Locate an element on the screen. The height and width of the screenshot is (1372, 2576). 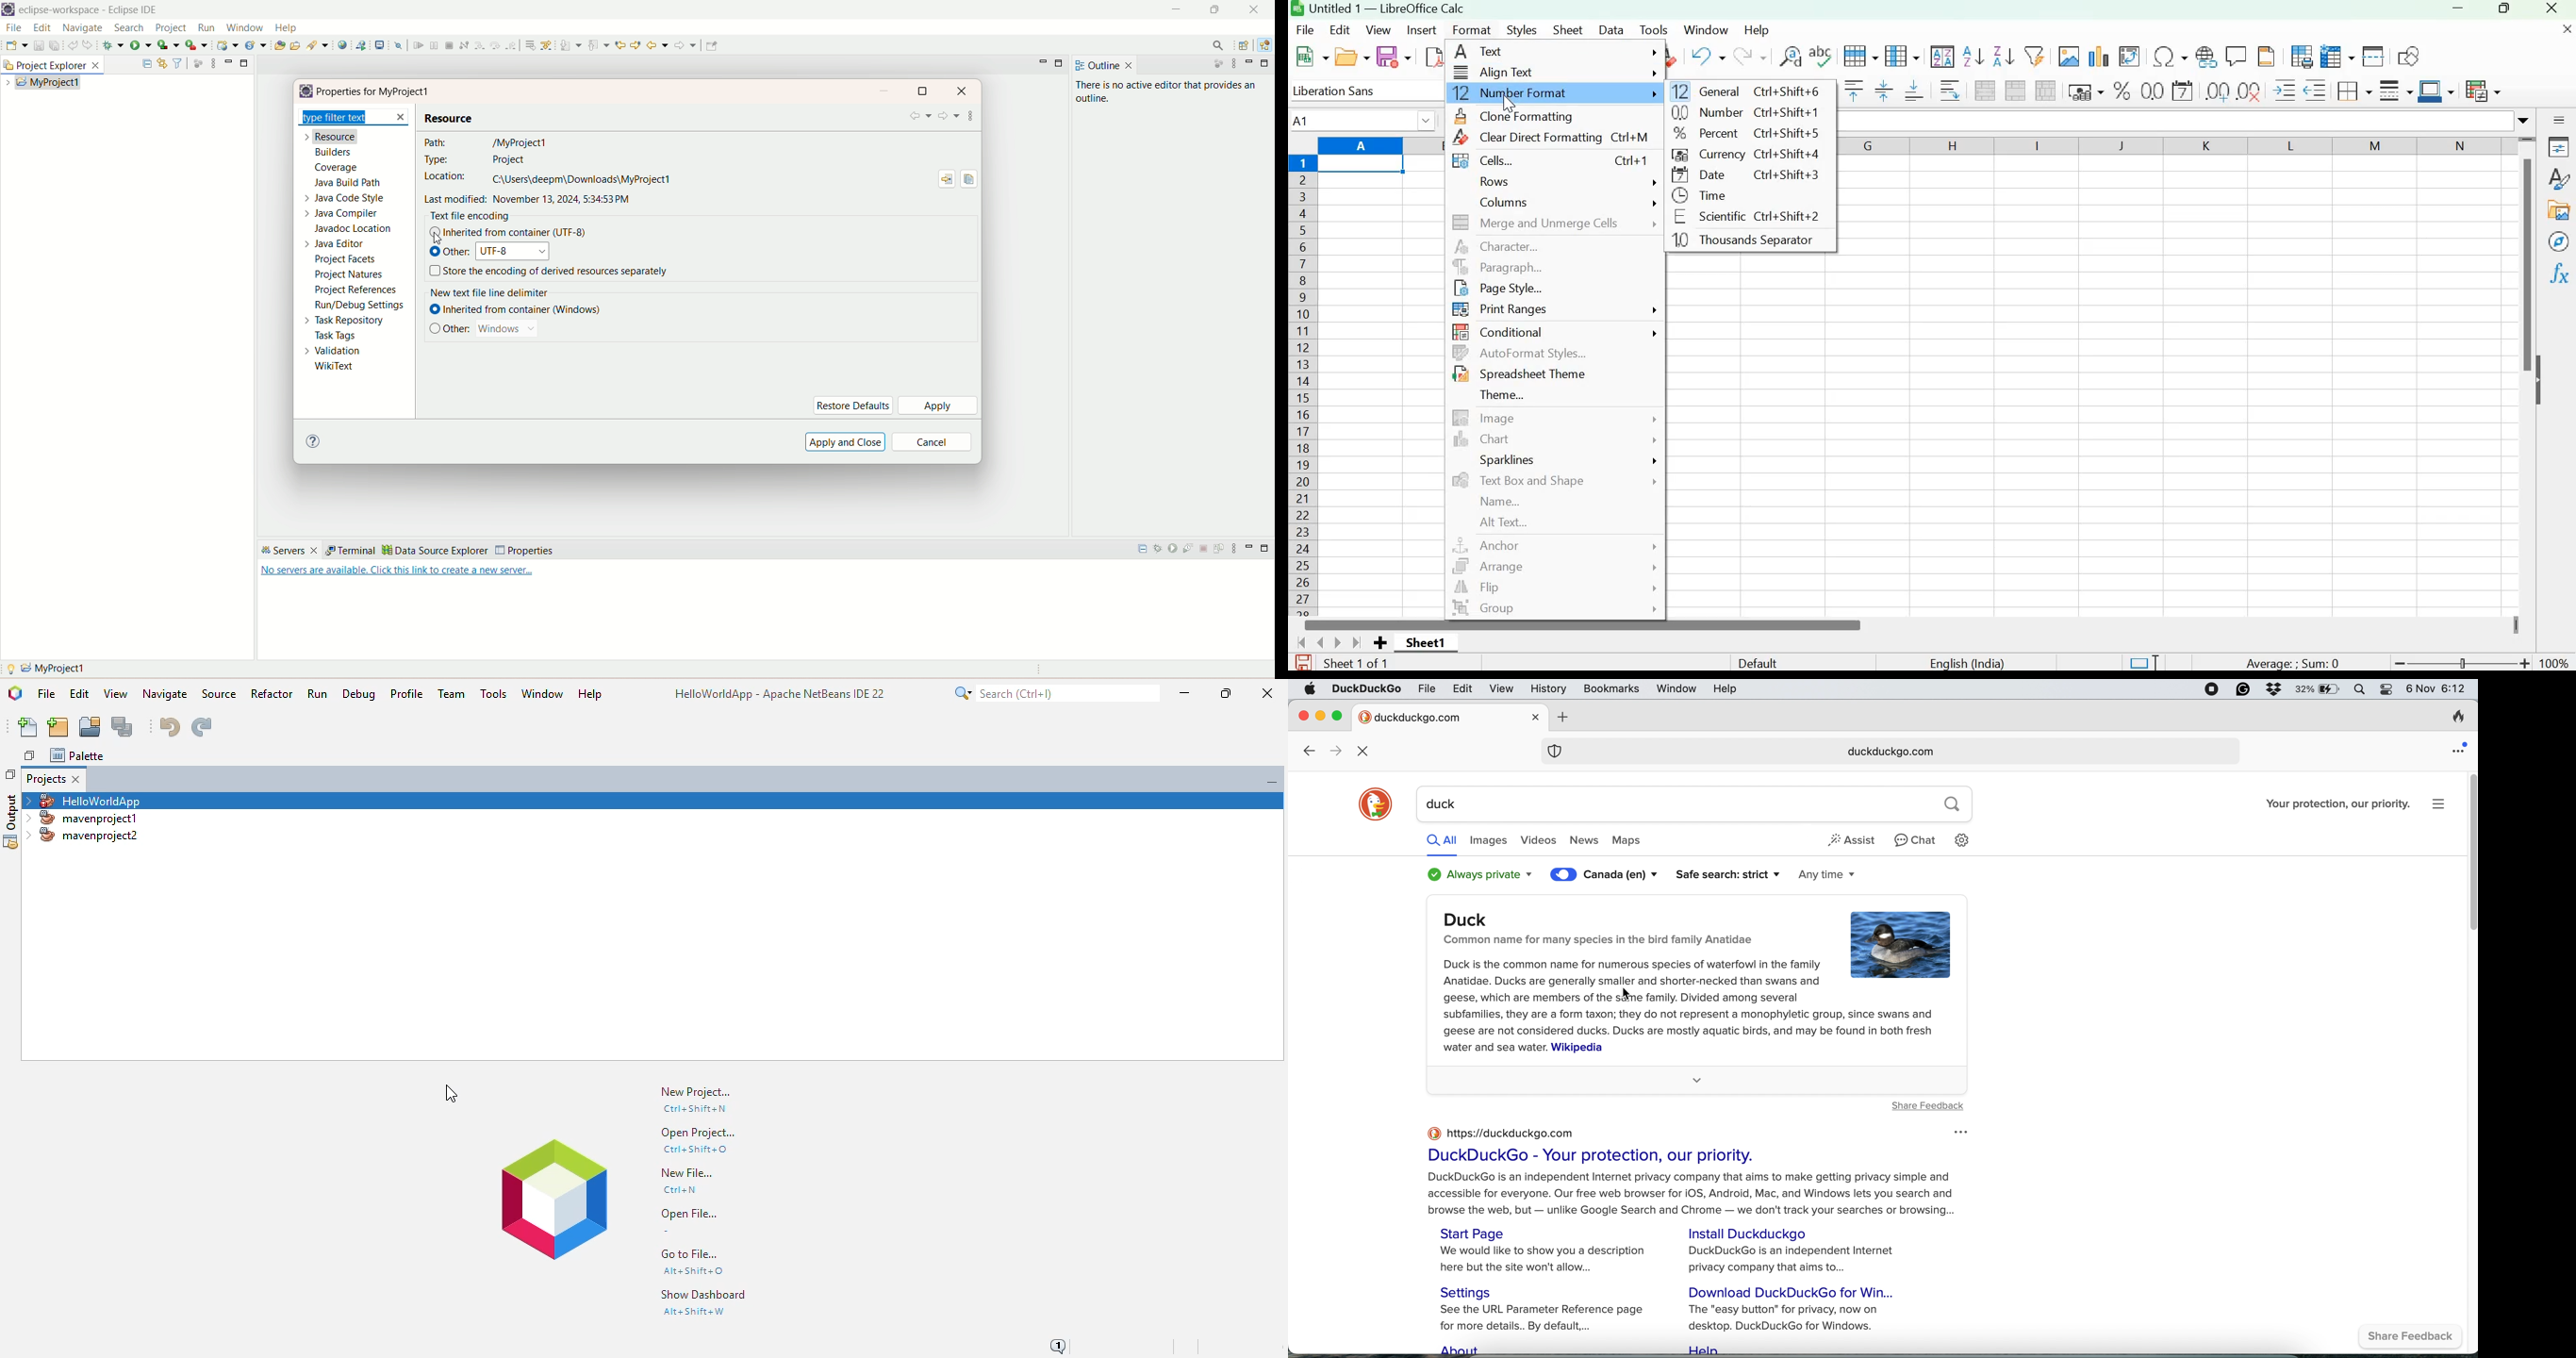
We would like to show you a description
here but the site won't allow... is located at coordinates (1547, 1260).